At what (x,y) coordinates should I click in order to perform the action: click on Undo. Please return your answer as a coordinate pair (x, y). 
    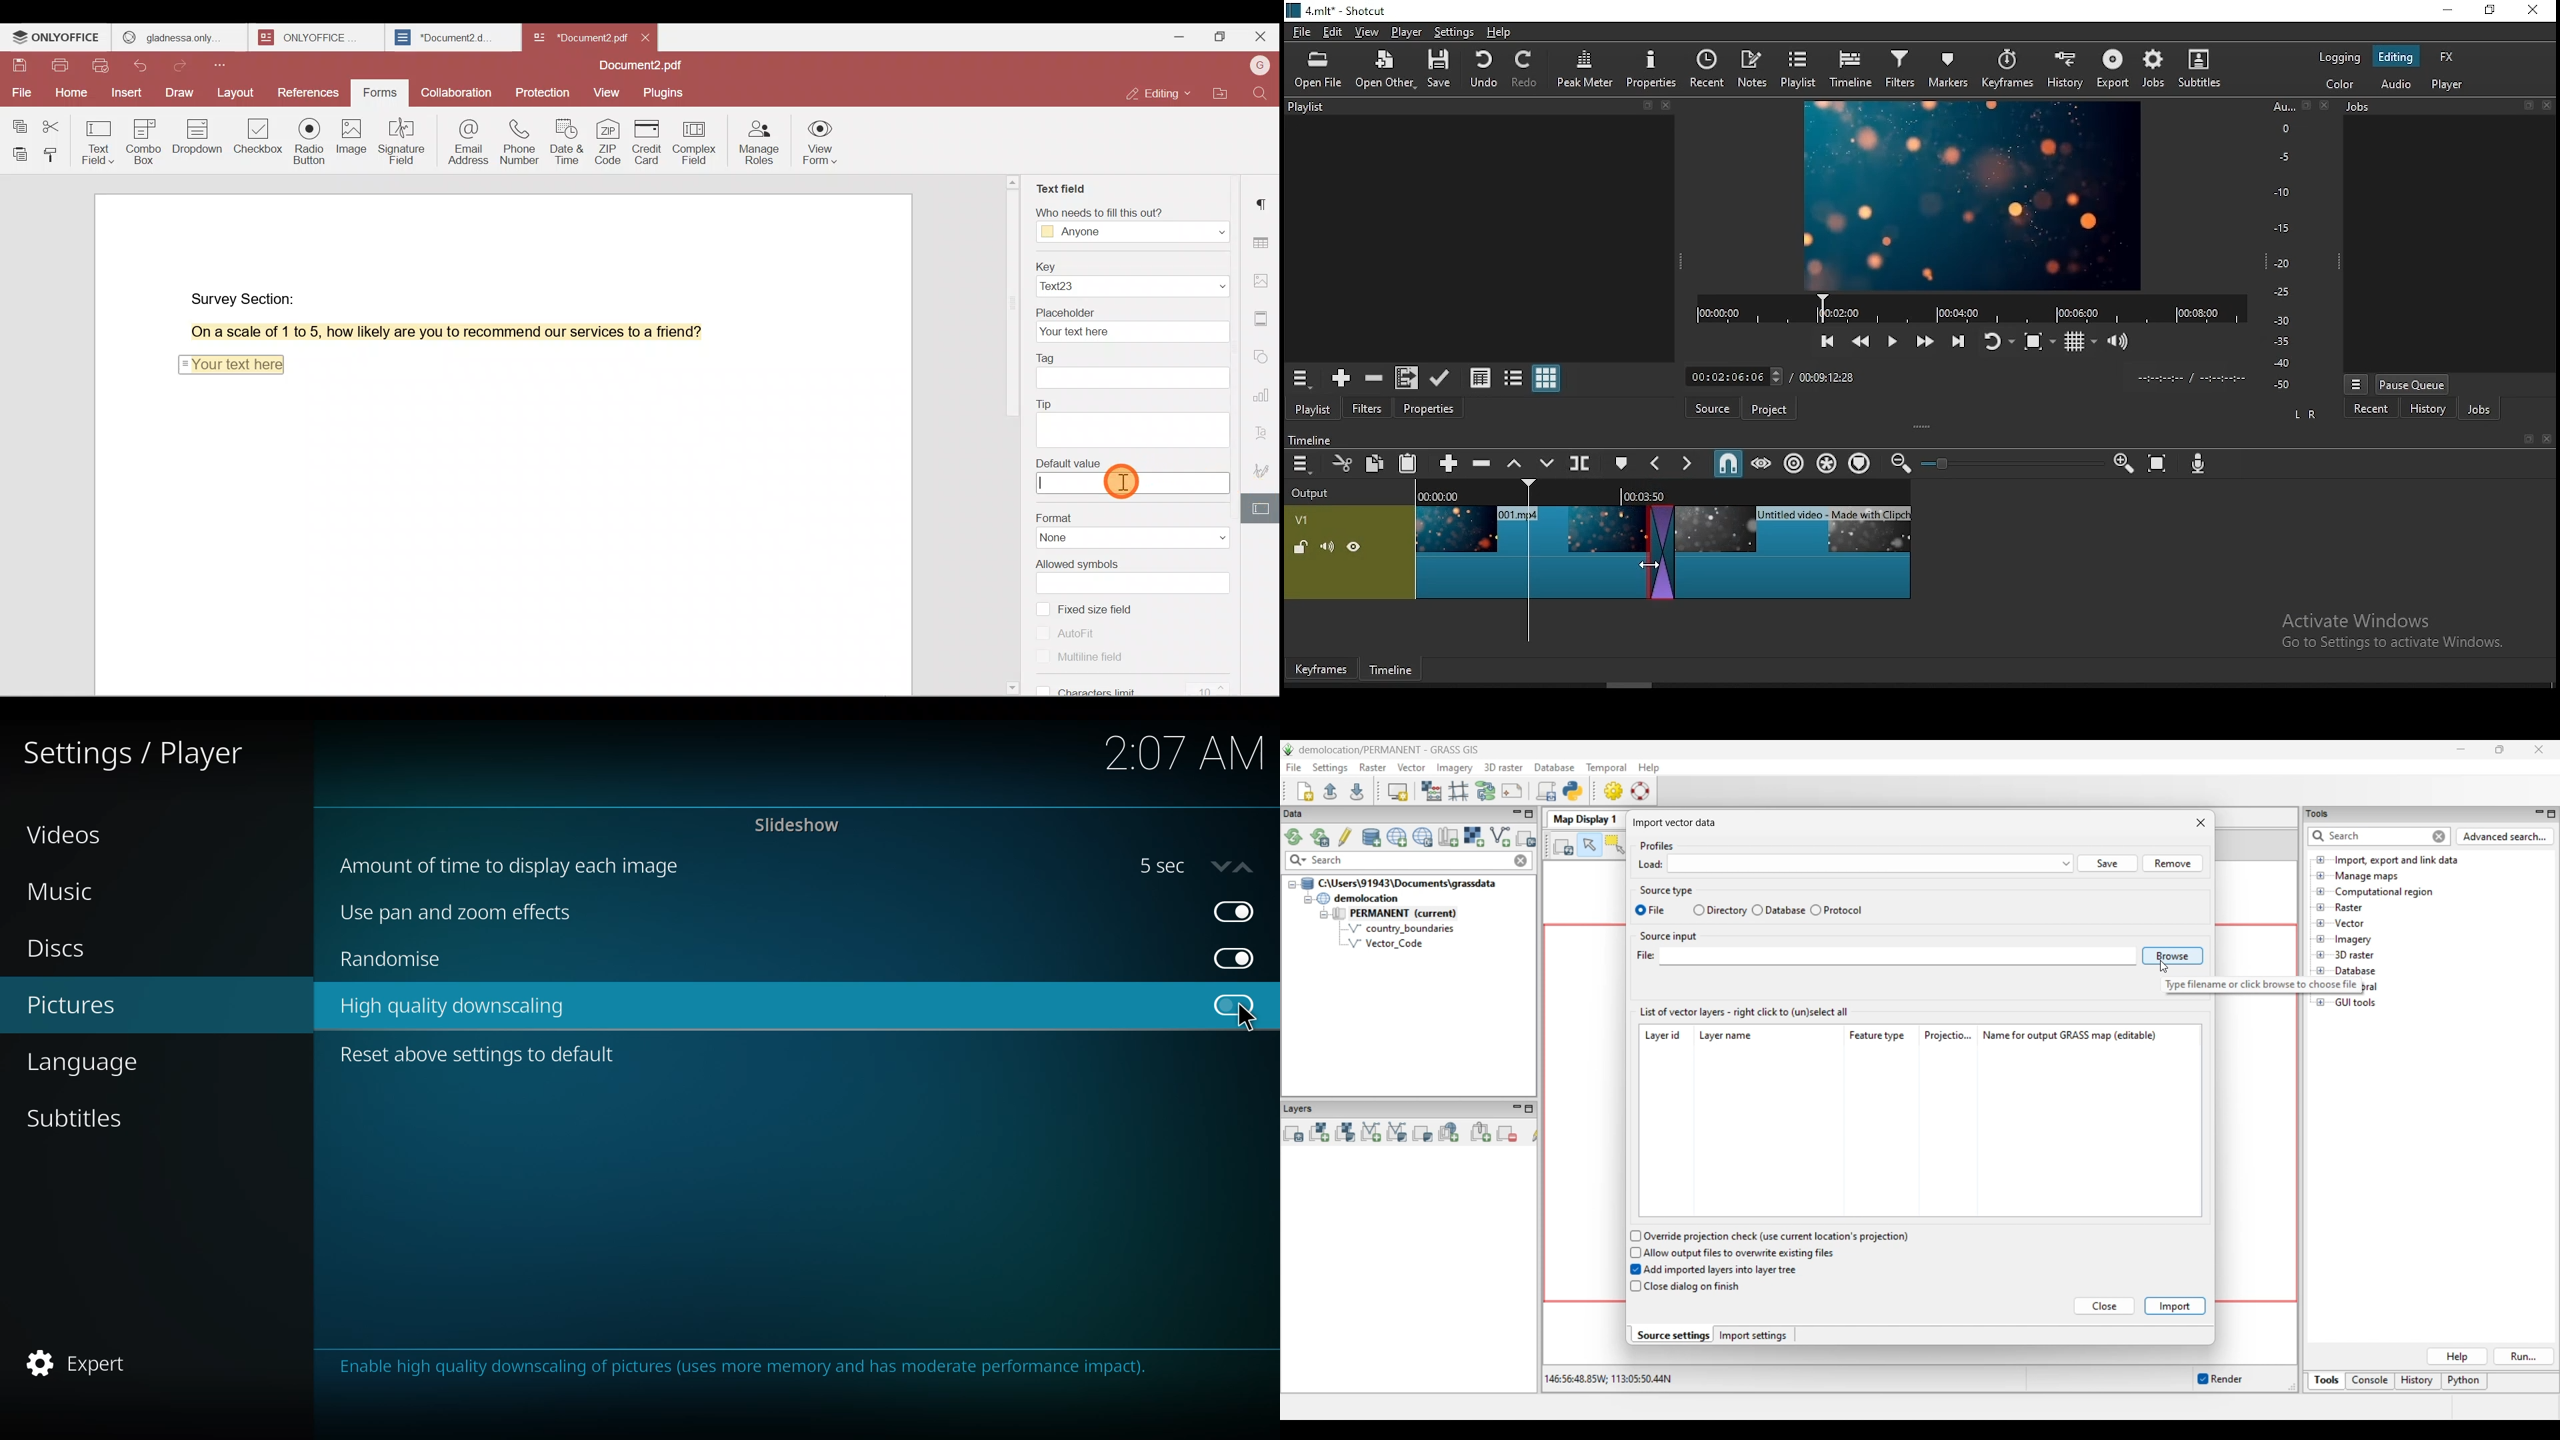
    Looking at the image, I should click on (147, 68).